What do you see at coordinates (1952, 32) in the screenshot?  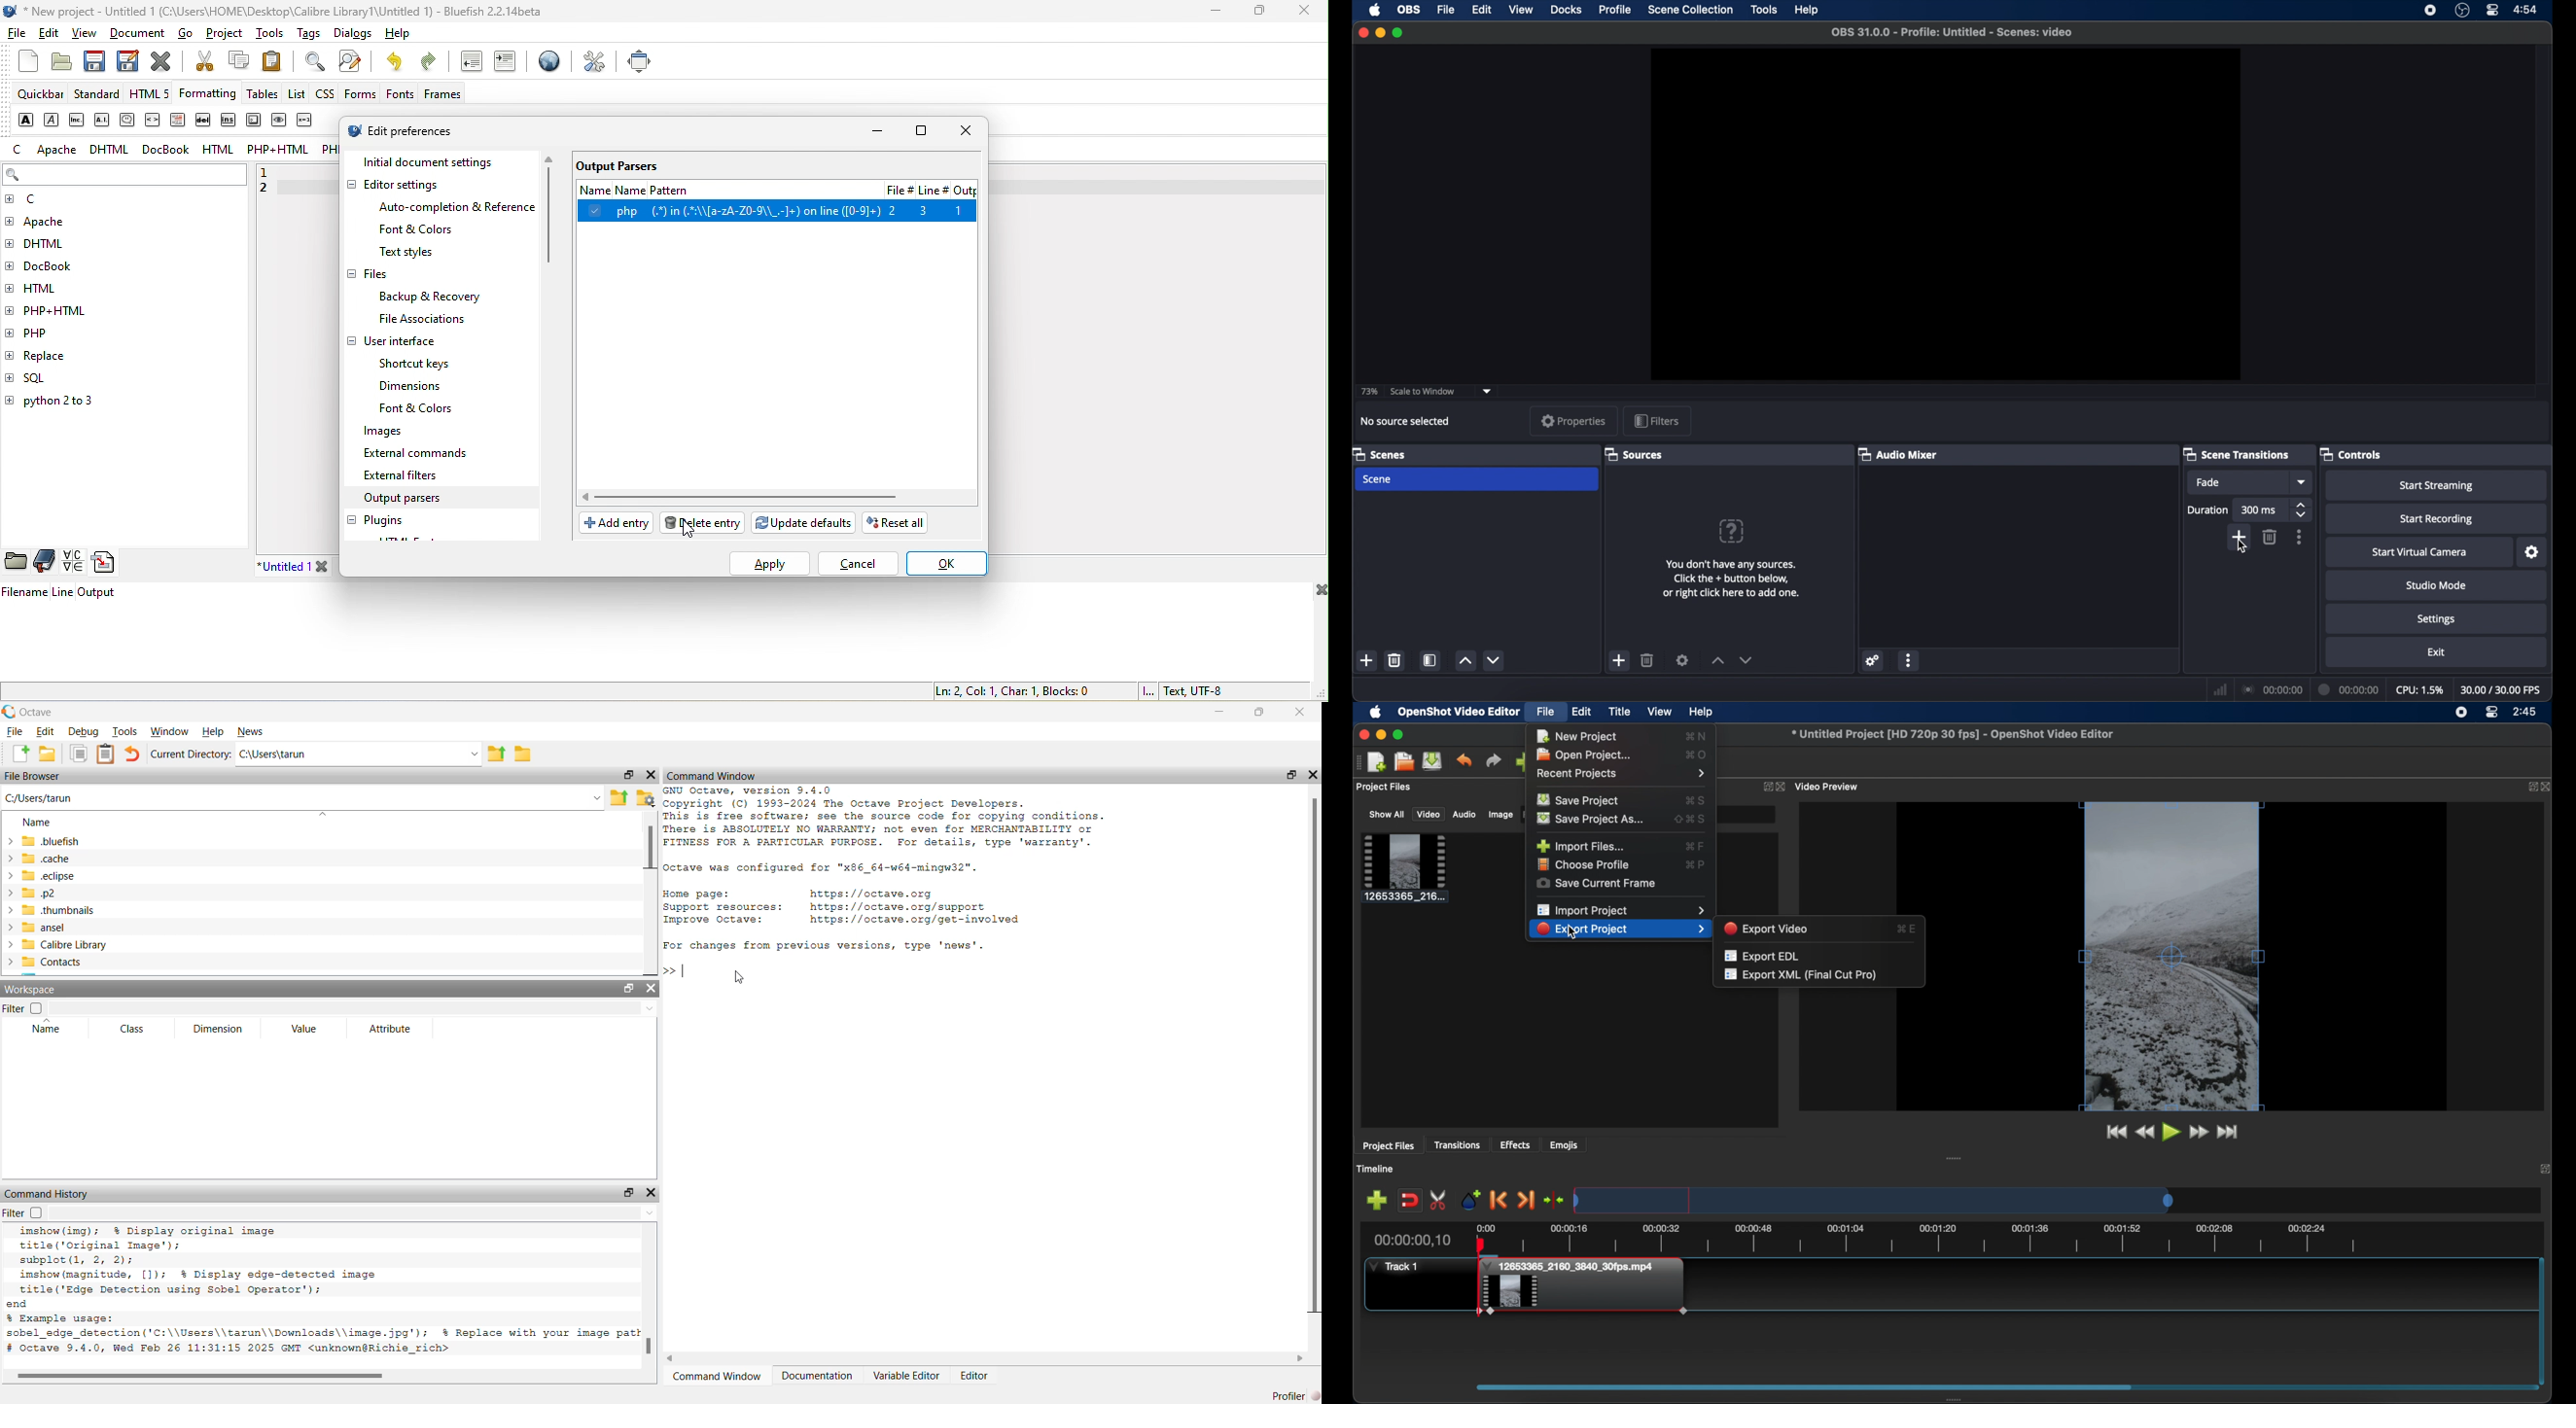 I see `file name` at bounding box center [1952, 32].